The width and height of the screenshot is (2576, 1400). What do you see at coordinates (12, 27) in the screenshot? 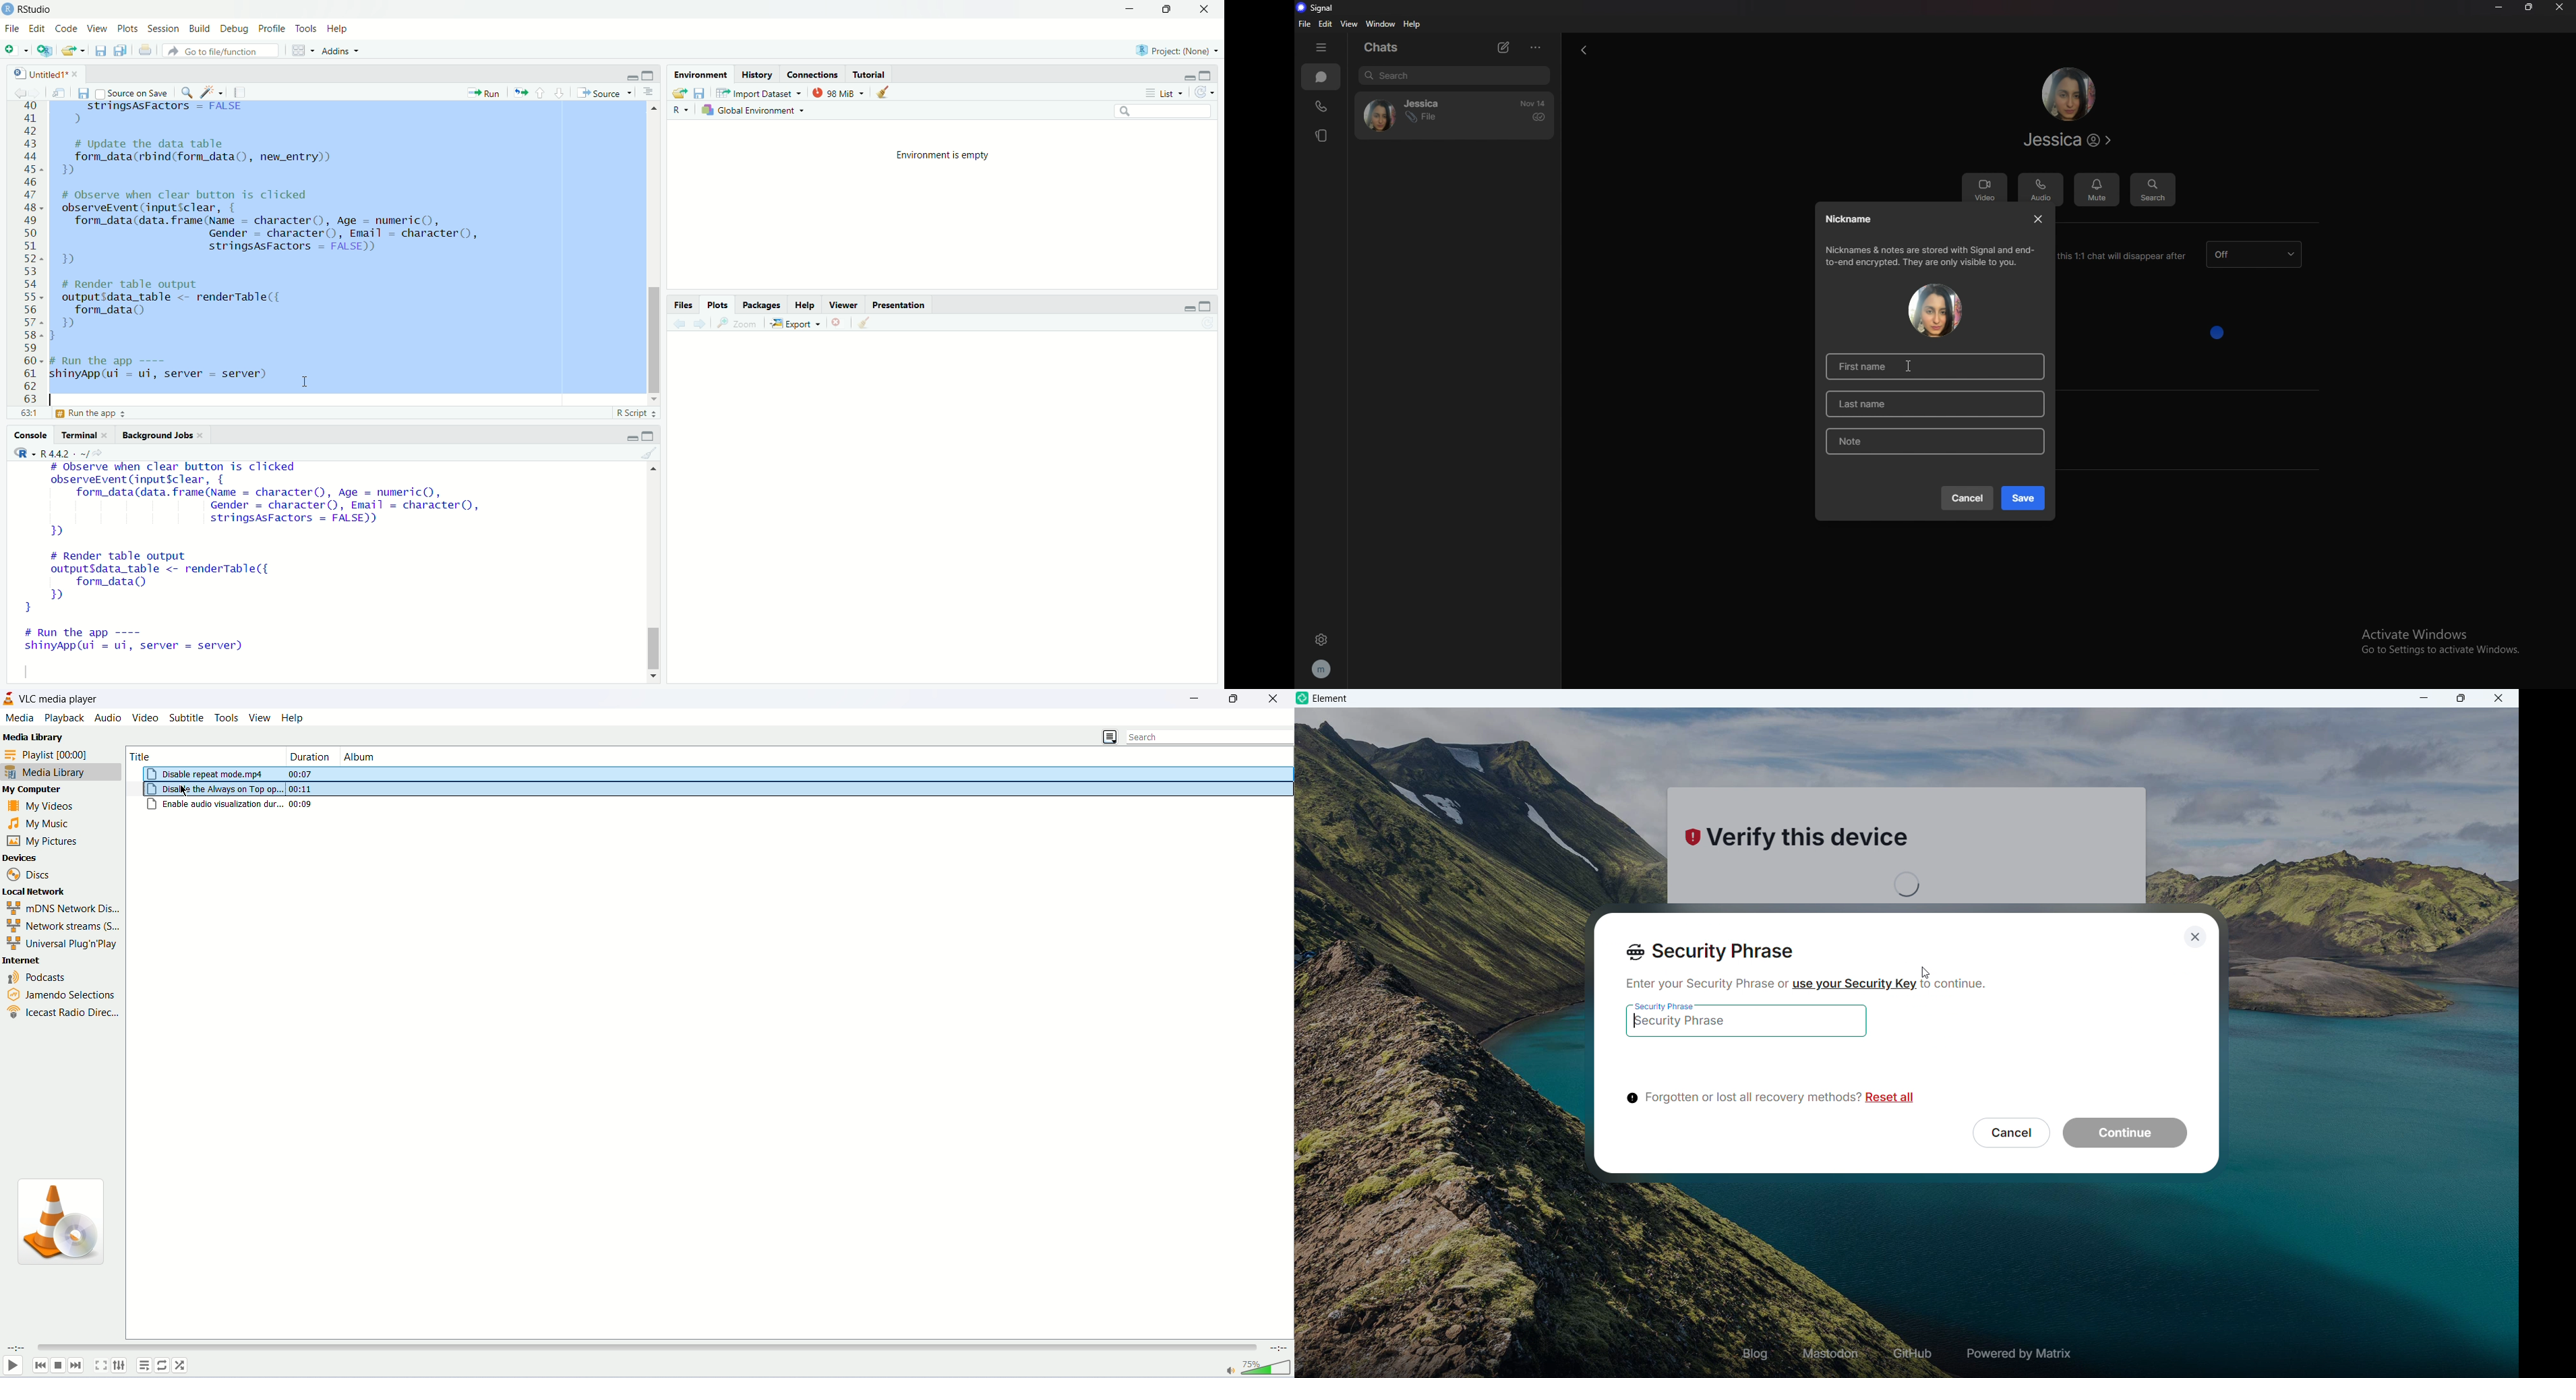
I see `File` at bounding box center [12, 27].